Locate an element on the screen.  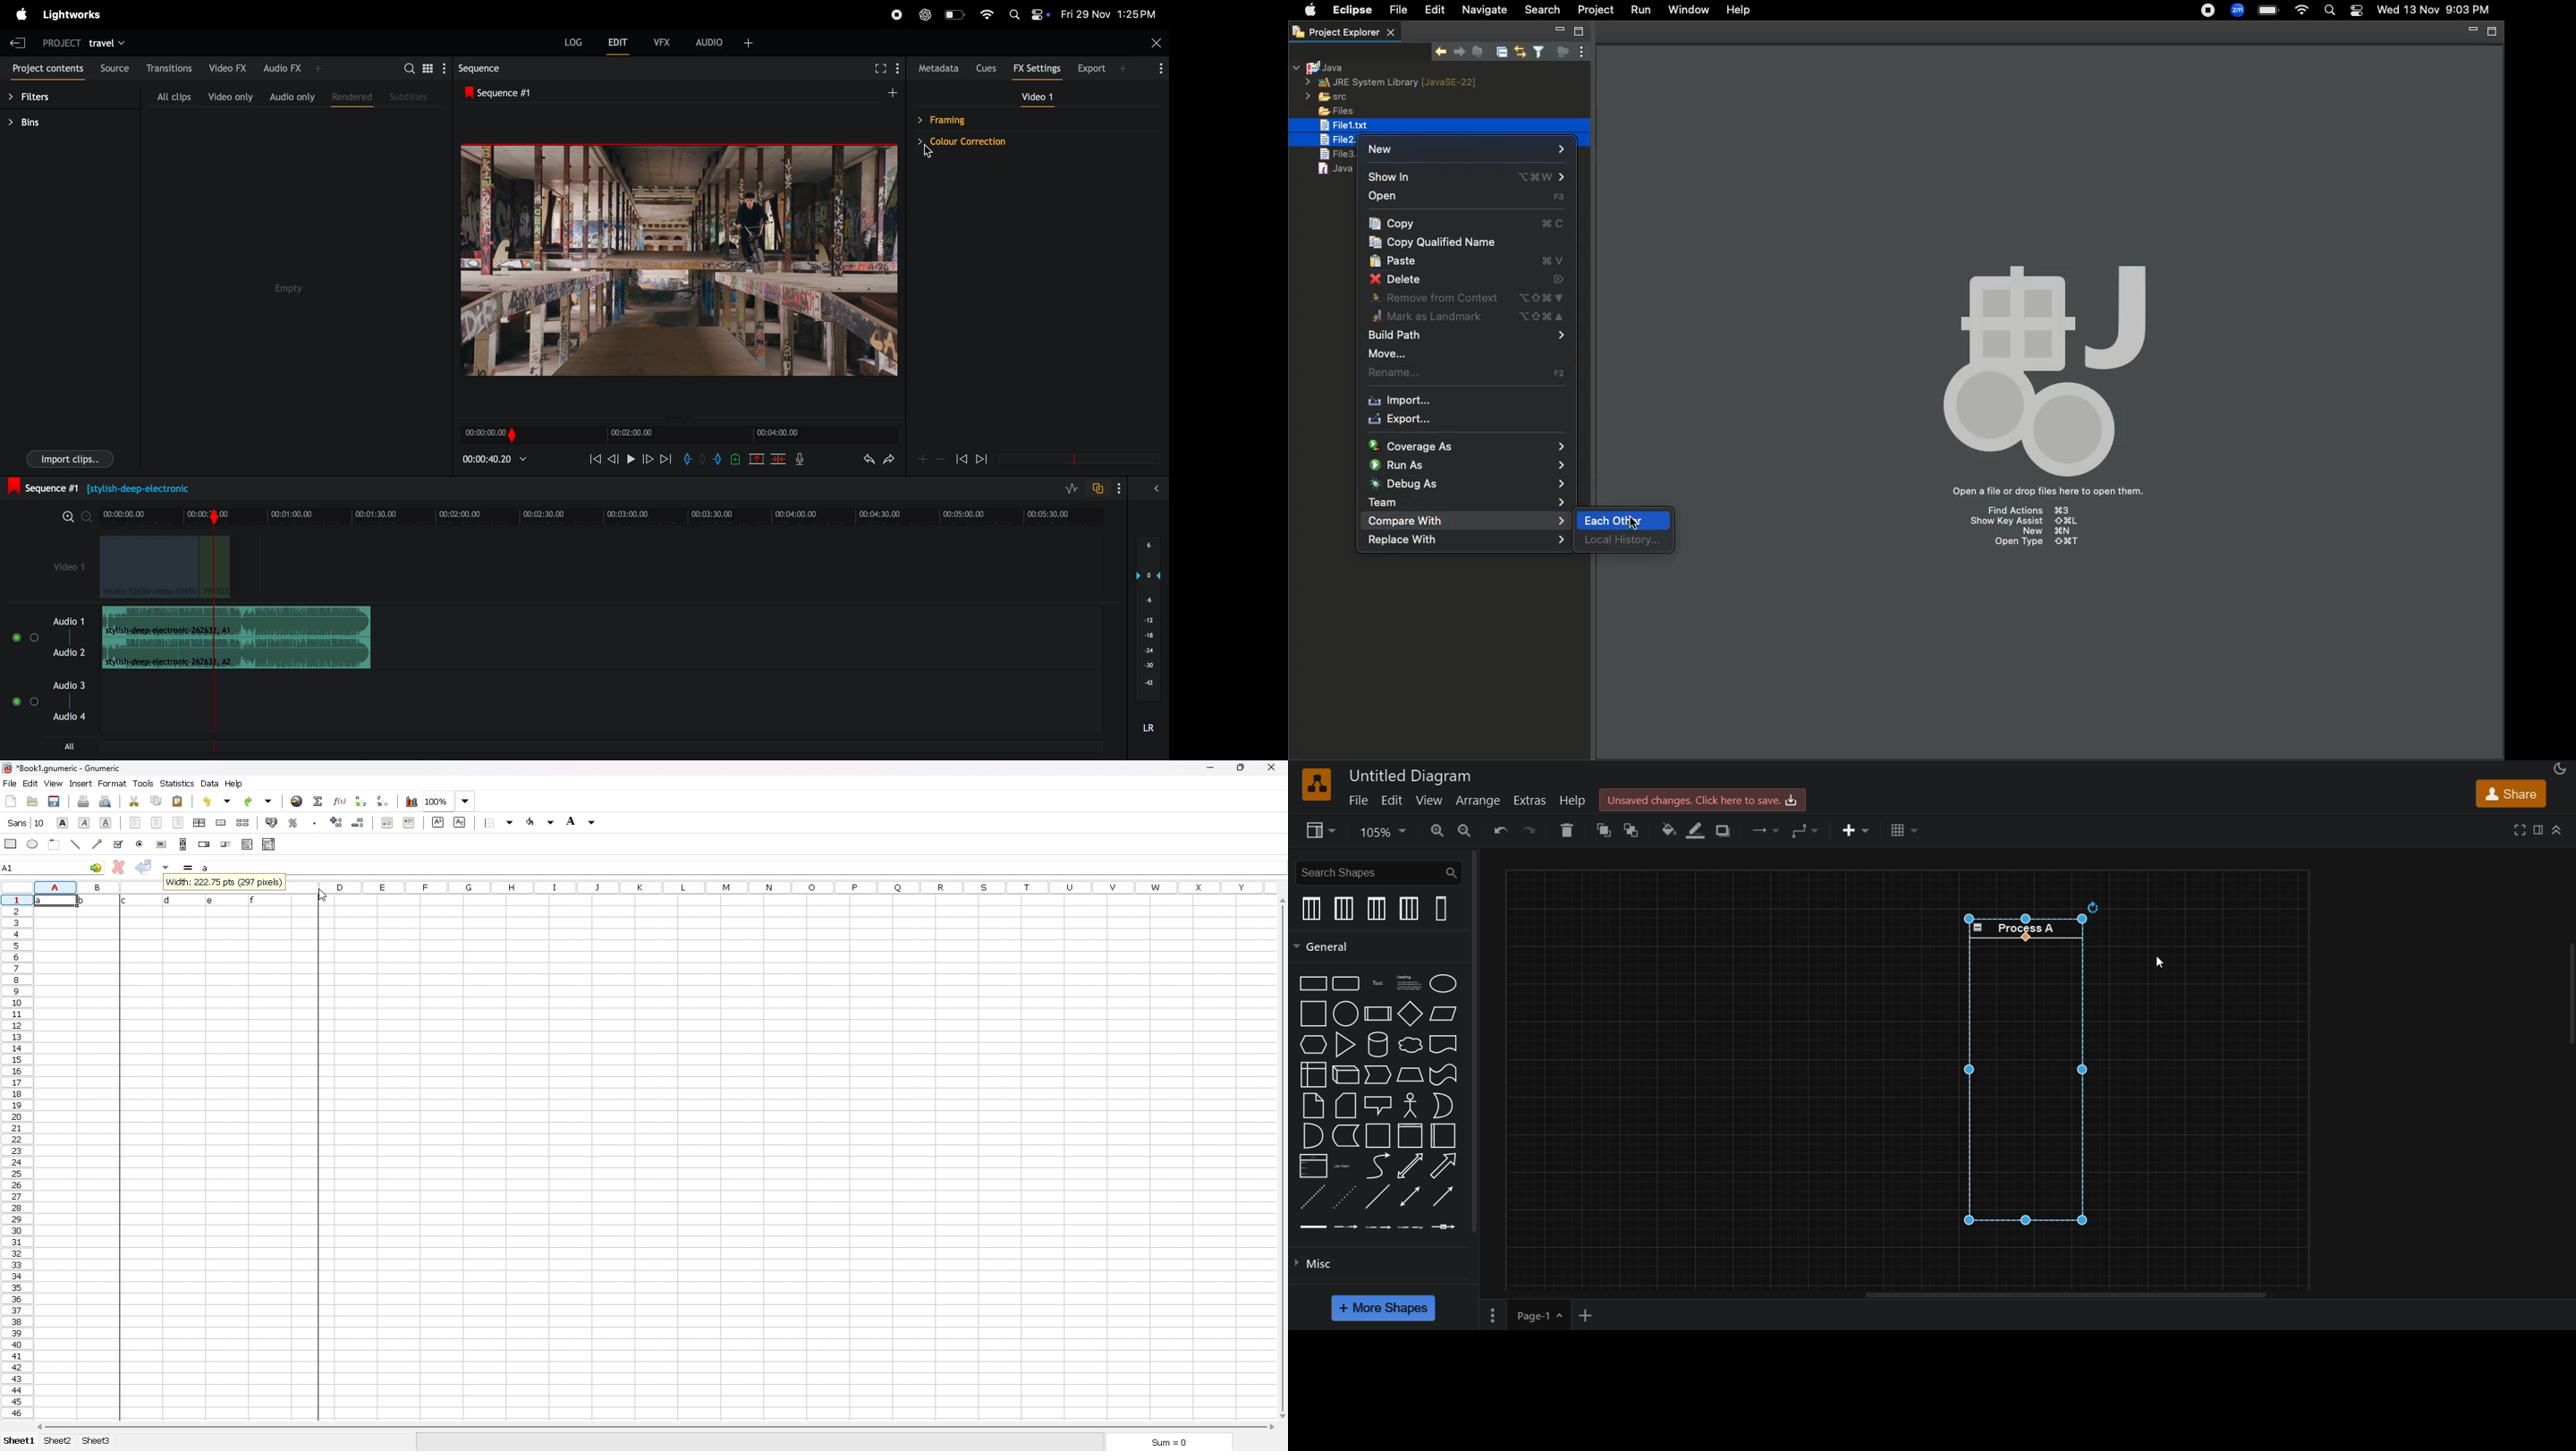
light works menu is located at coordinates (74, 14).